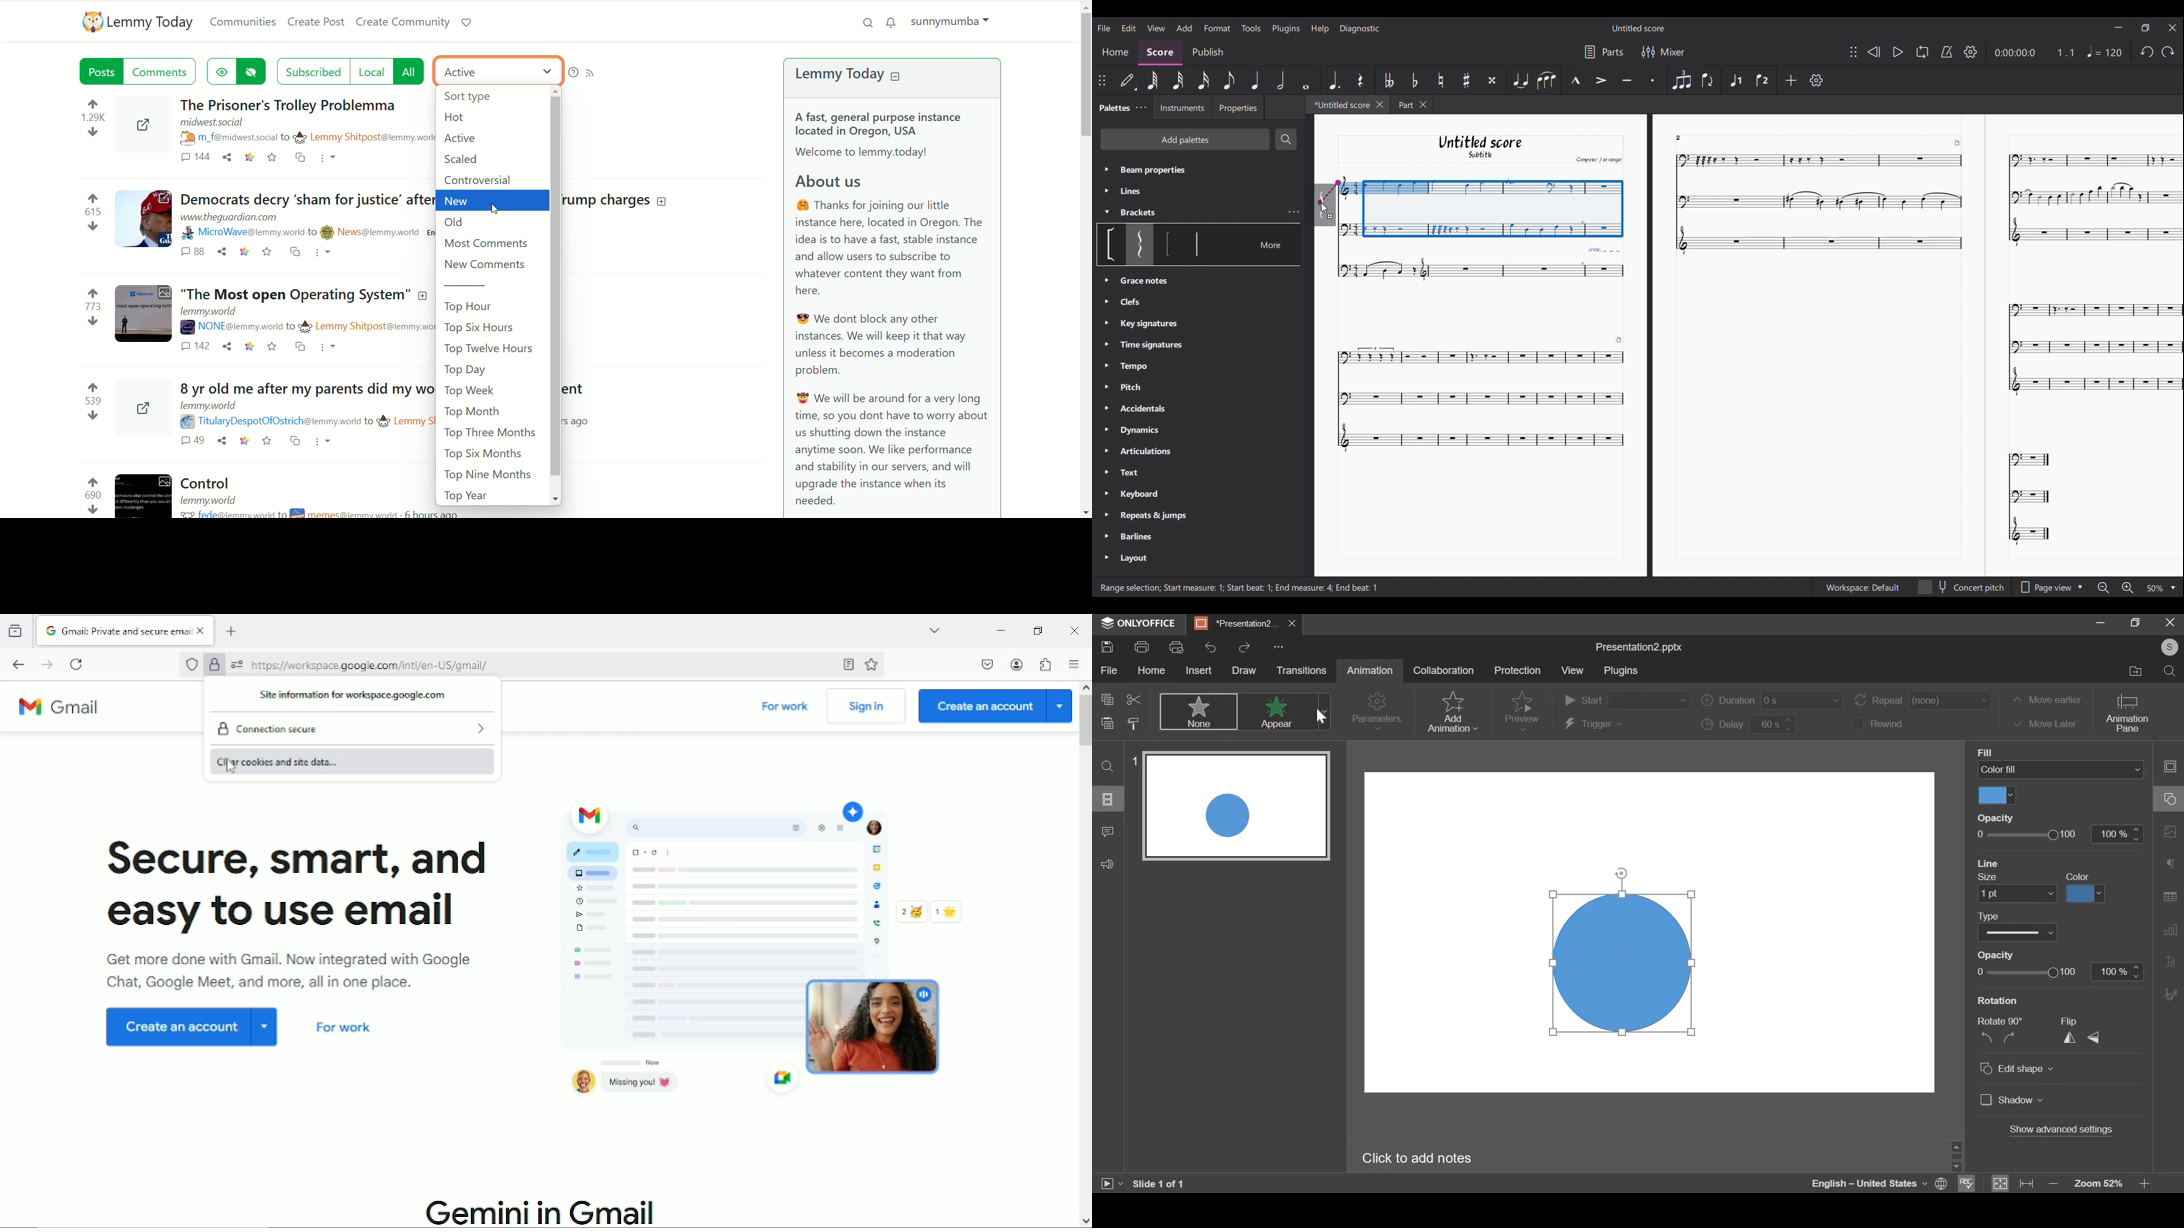 Image resolution: width=2184 pixels, height=1232 pixels. I want to click on Toggle flat, so click(1414, 80).